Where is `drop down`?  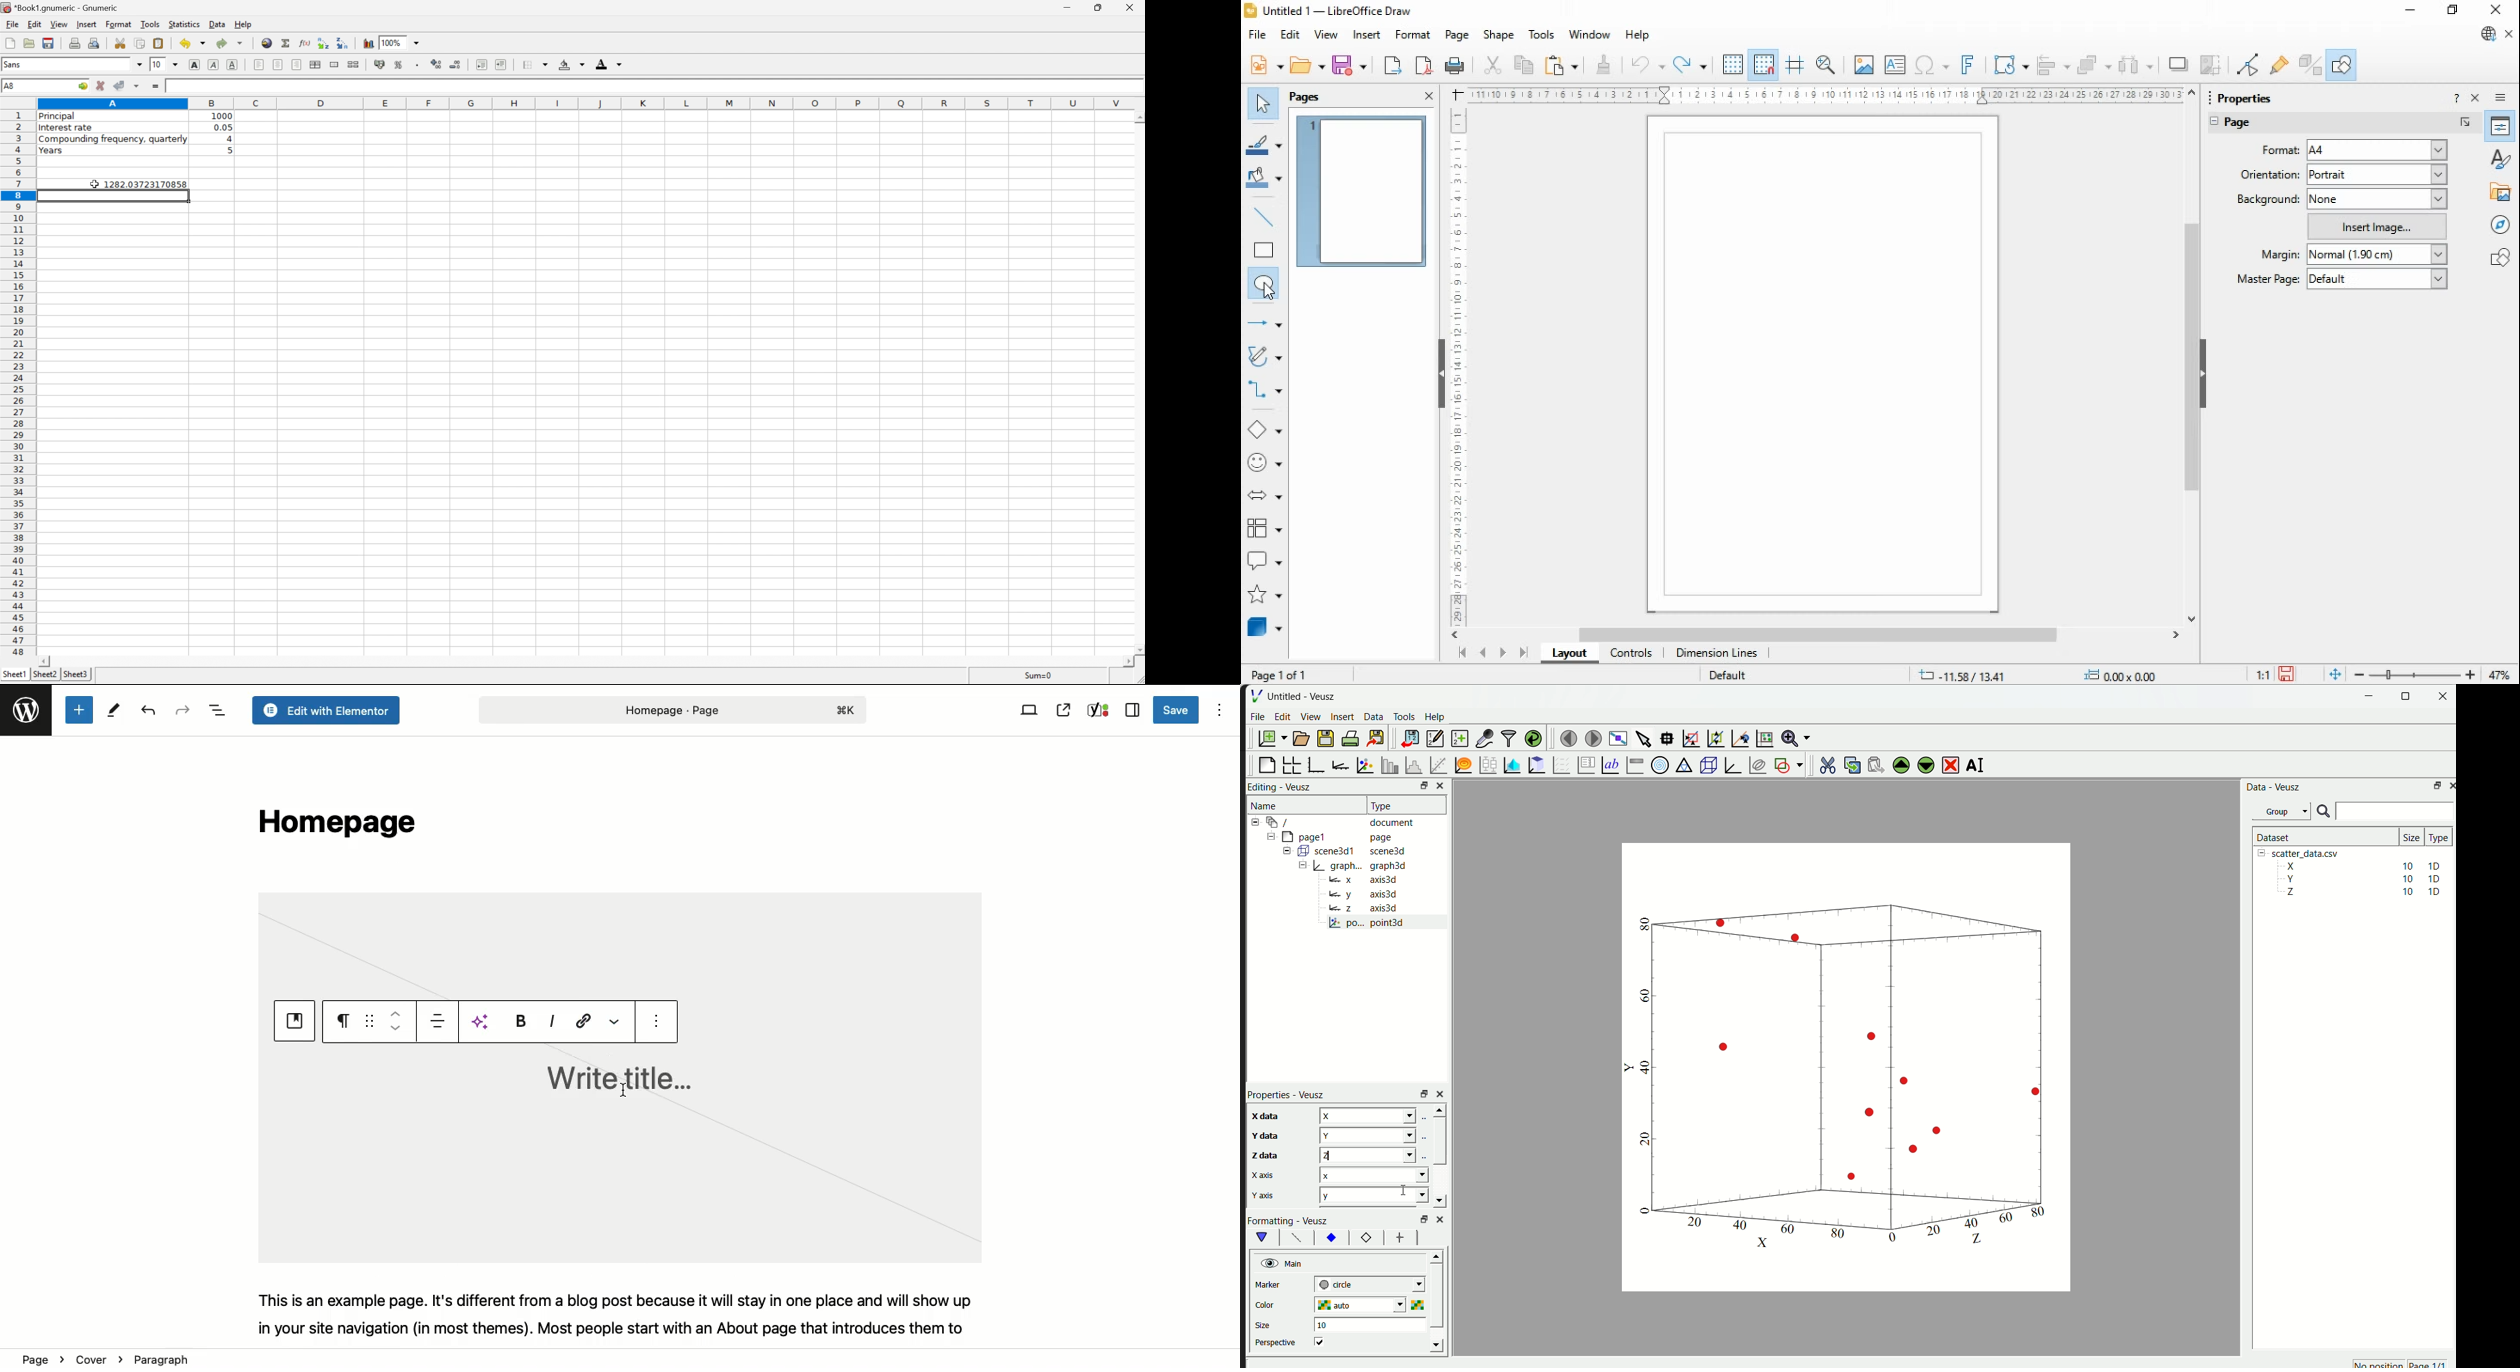
drop down is located at coordinates (418, 43).